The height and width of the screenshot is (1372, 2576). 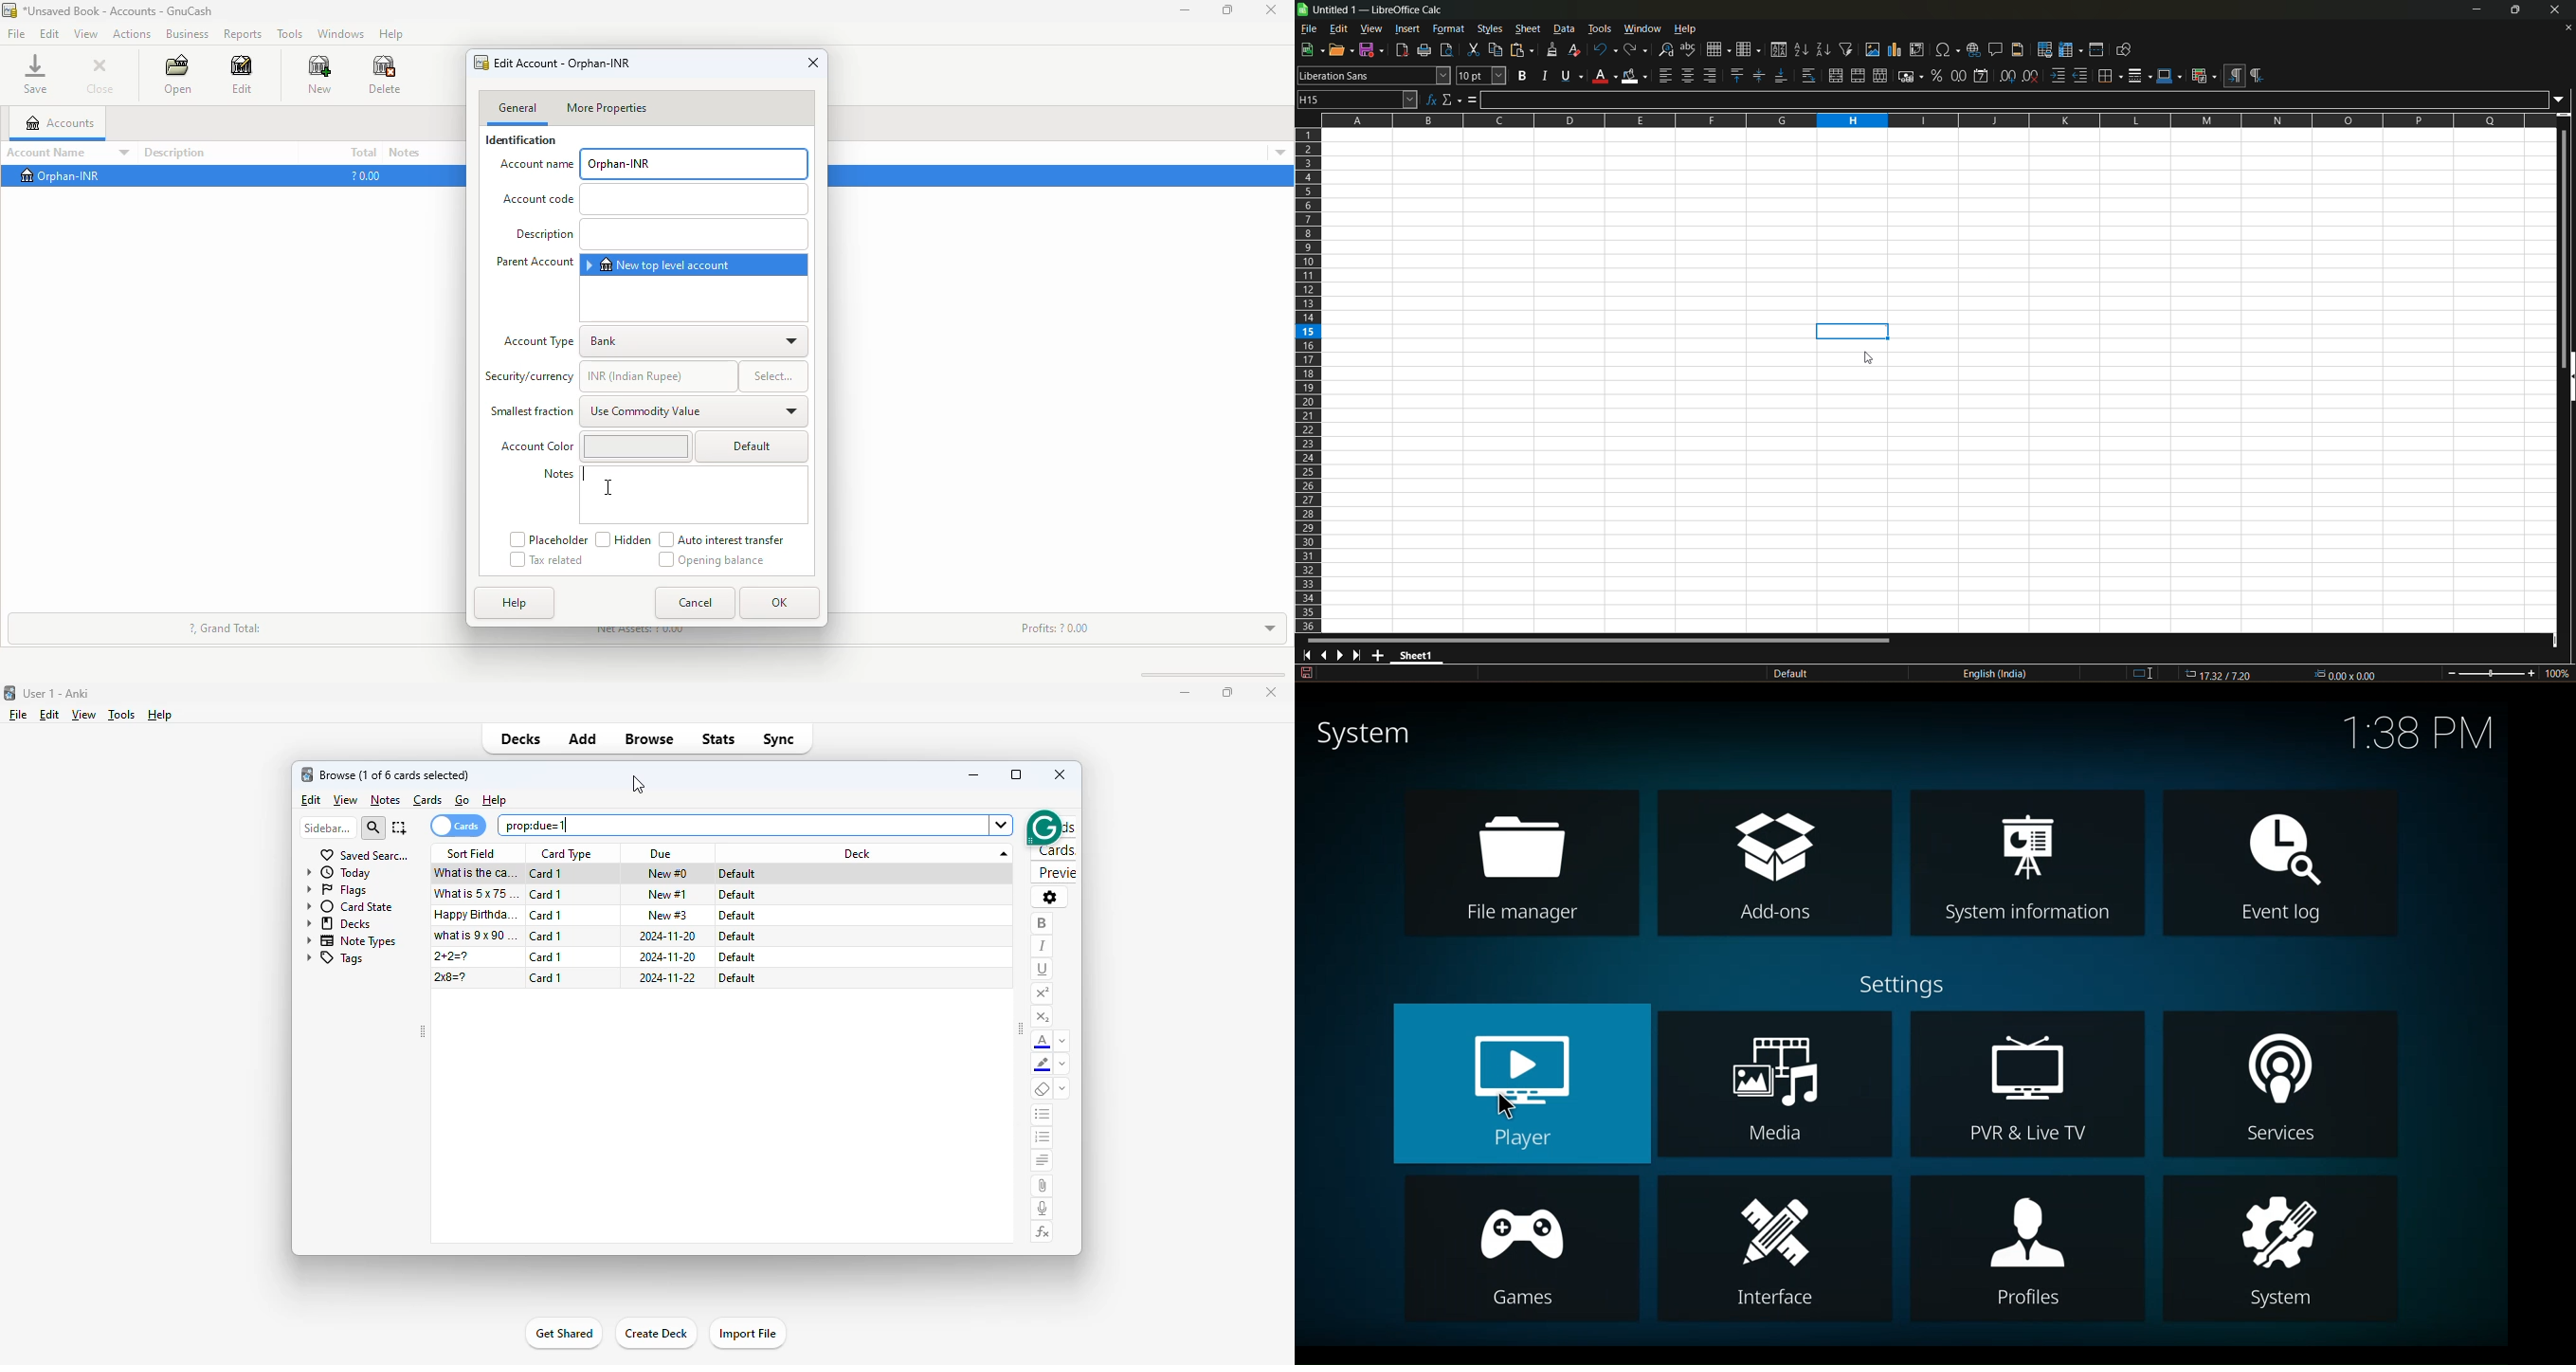 What do you see at coordinates (352, 906) in the screenshot?
I see `card state` at bounding box center [352, 906].